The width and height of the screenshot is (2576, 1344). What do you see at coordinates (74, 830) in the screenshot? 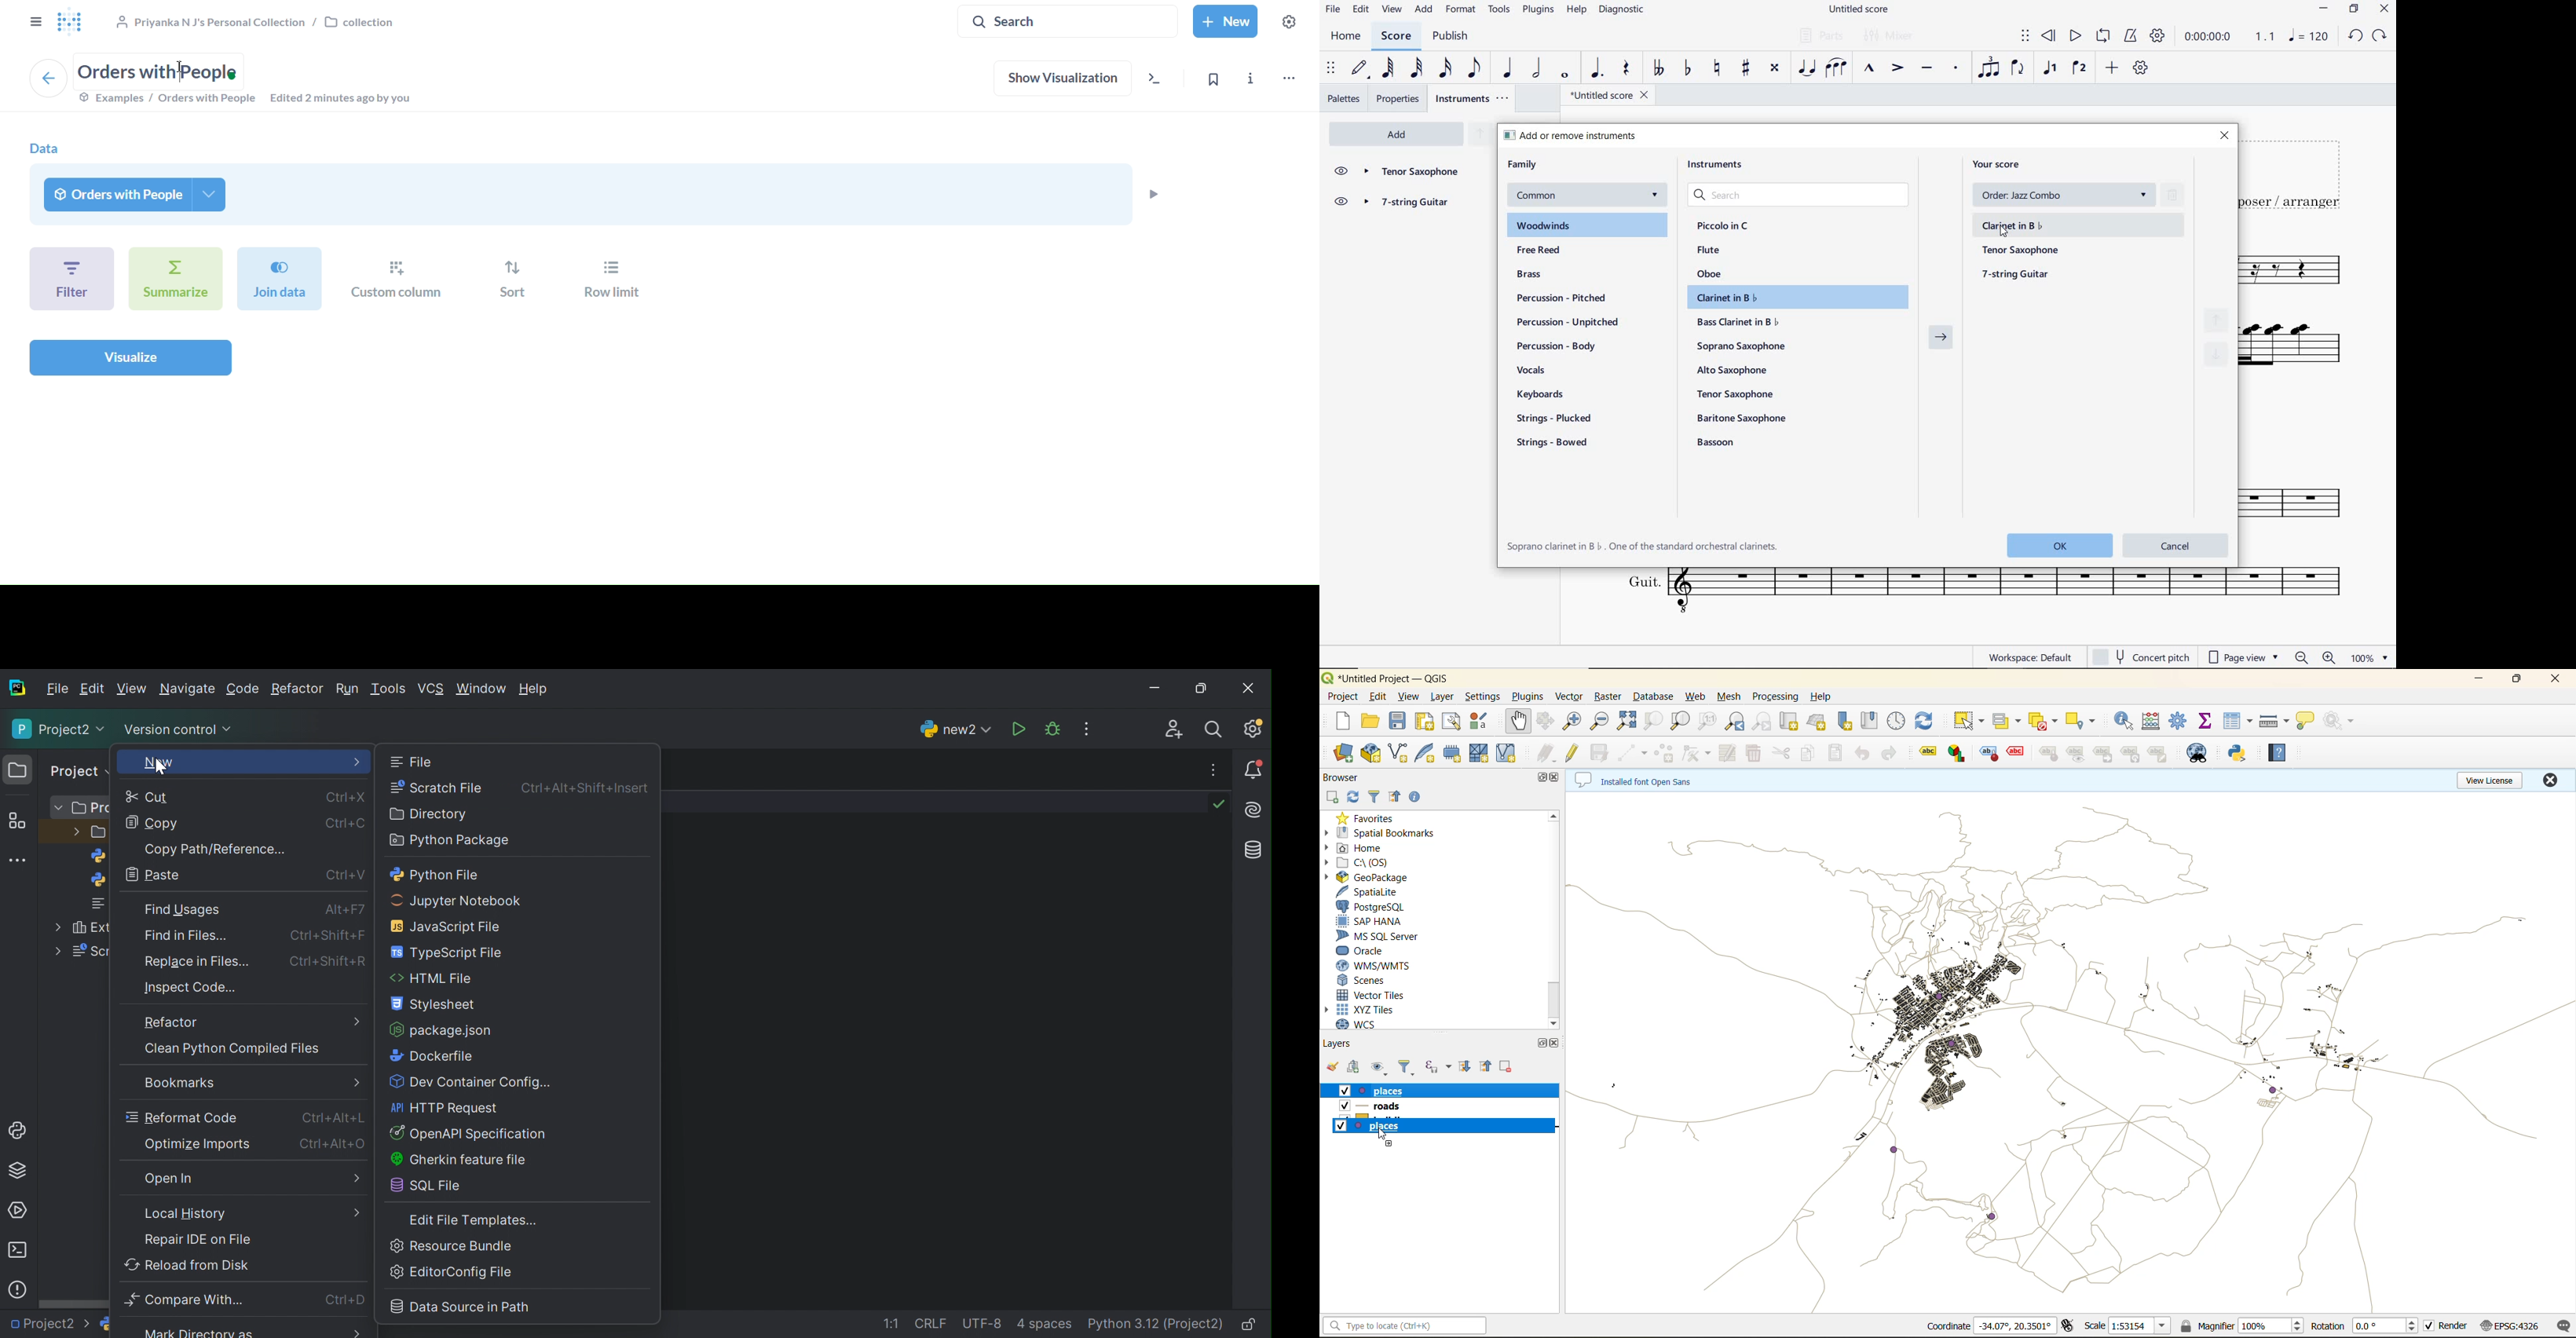
I see `More` at bounding box center [74, 830].